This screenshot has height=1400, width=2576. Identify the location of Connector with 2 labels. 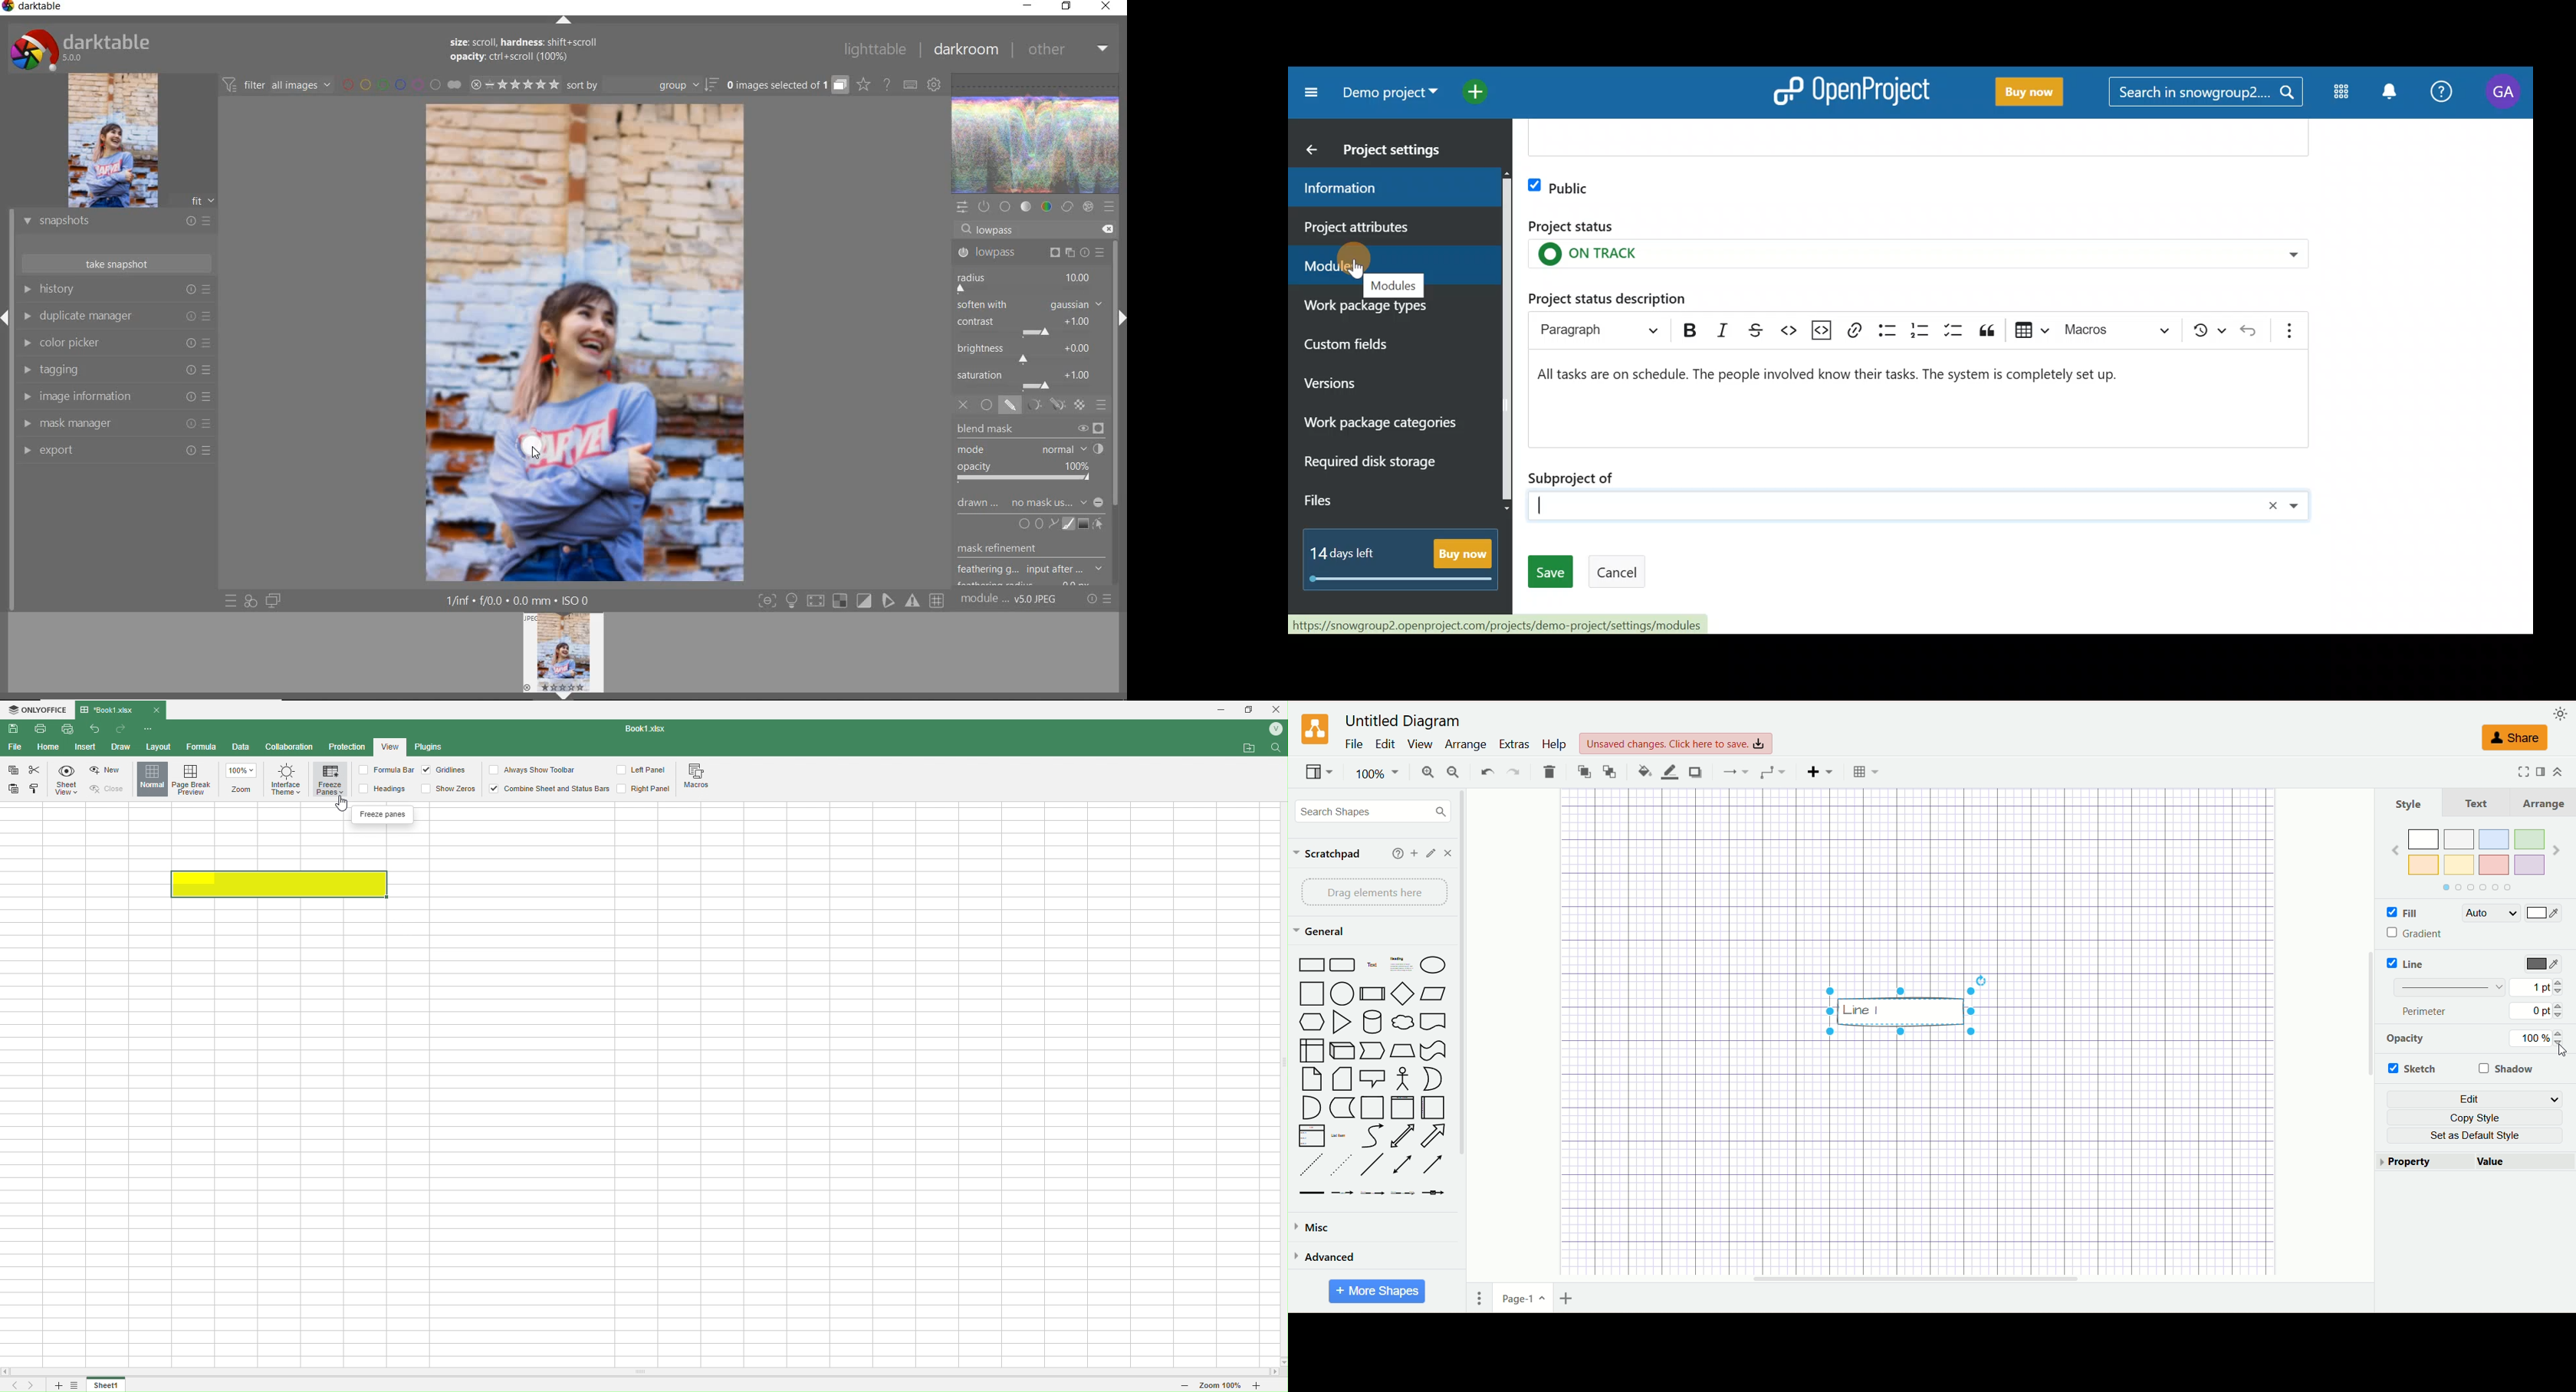
(1371, 1194).